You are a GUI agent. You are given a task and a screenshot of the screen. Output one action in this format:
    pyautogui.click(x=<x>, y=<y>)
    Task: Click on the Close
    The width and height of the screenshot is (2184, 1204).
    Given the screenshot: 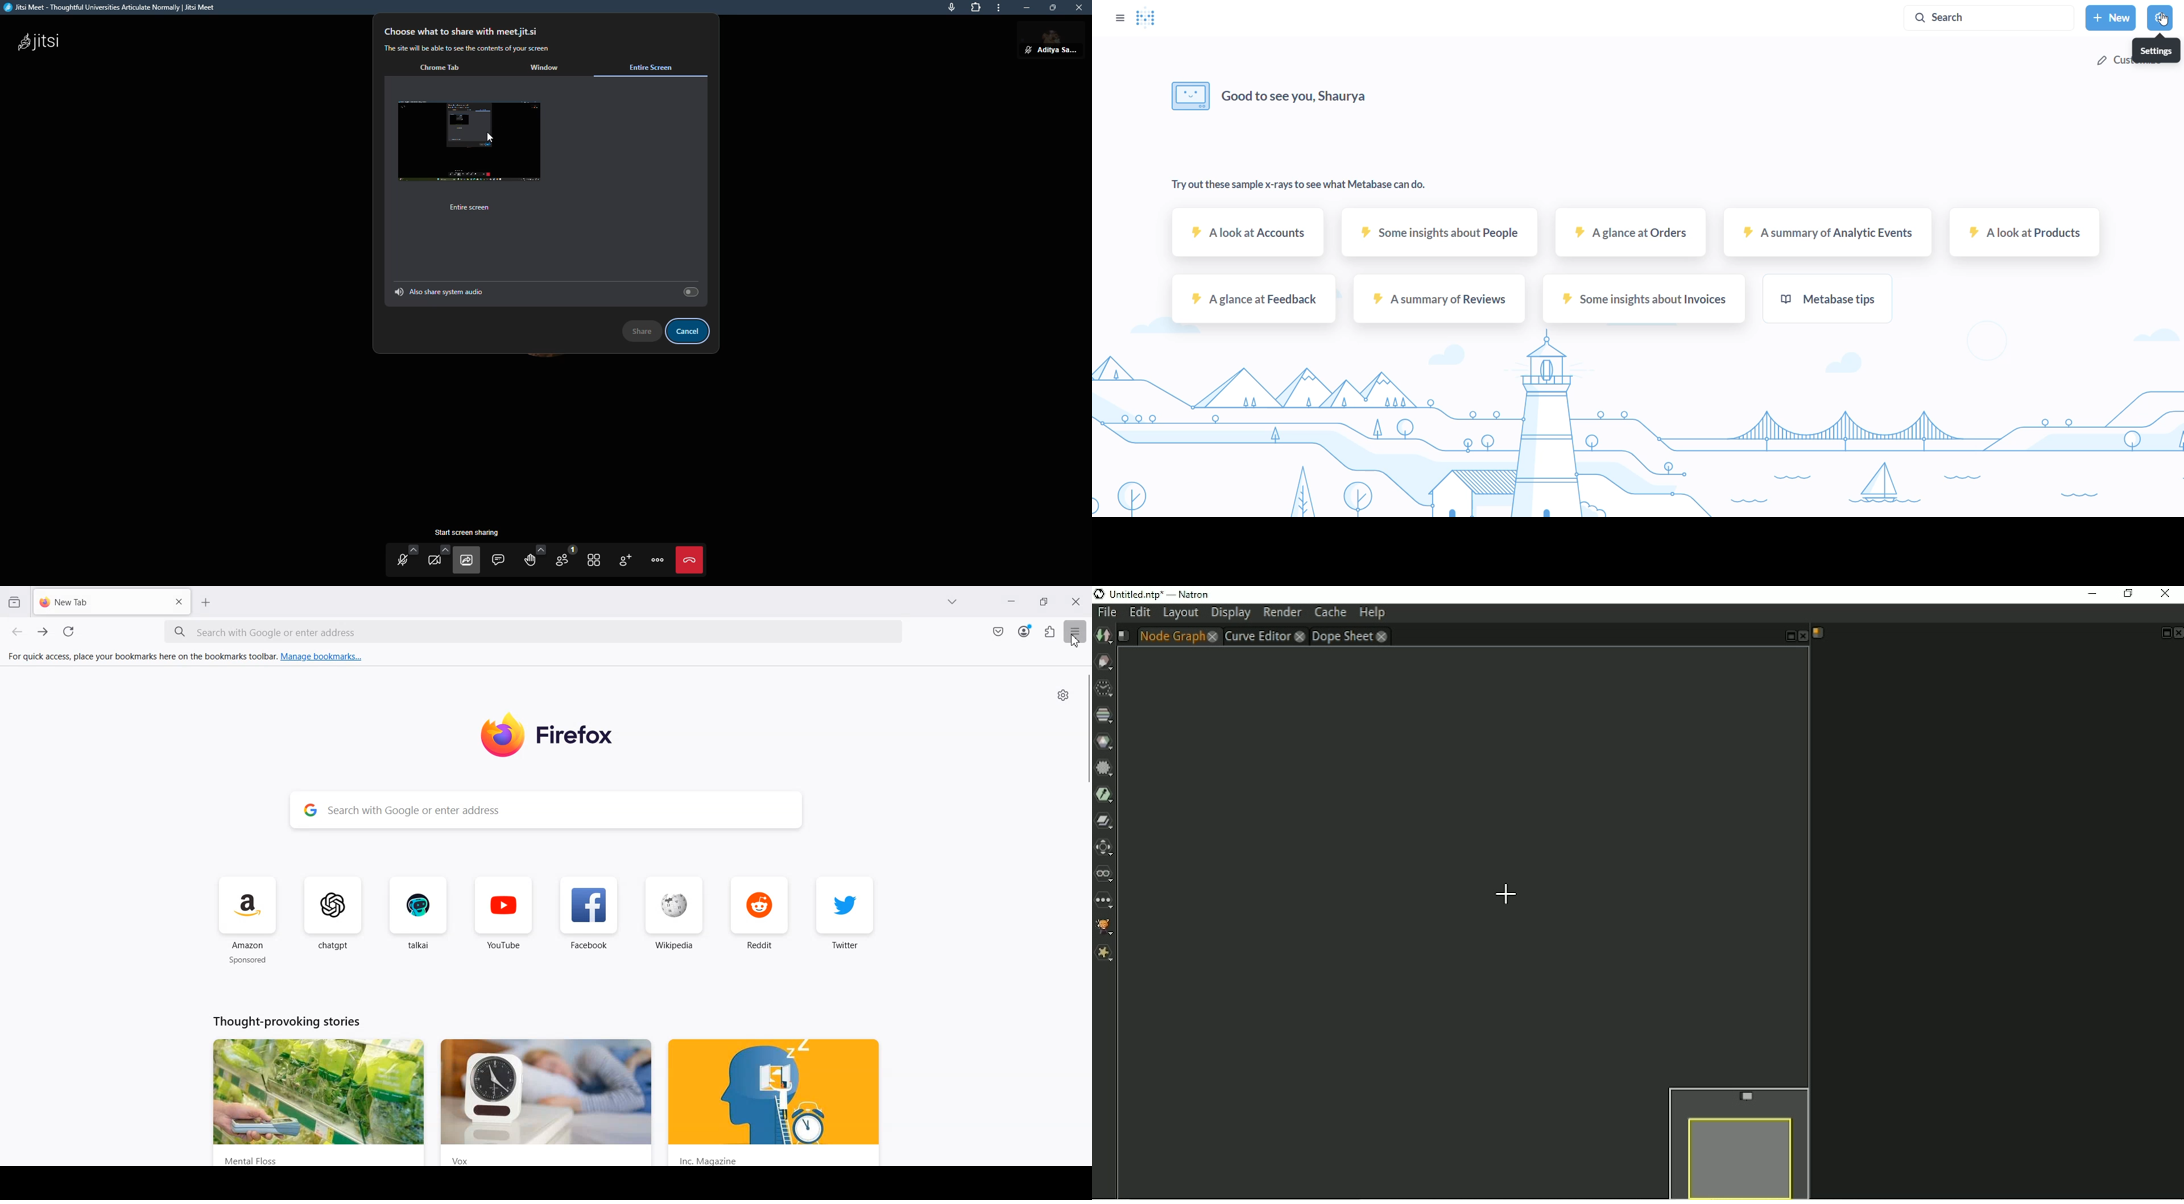 What is the action you would take?
    pyautogui.click(x=1076, y=602)
    